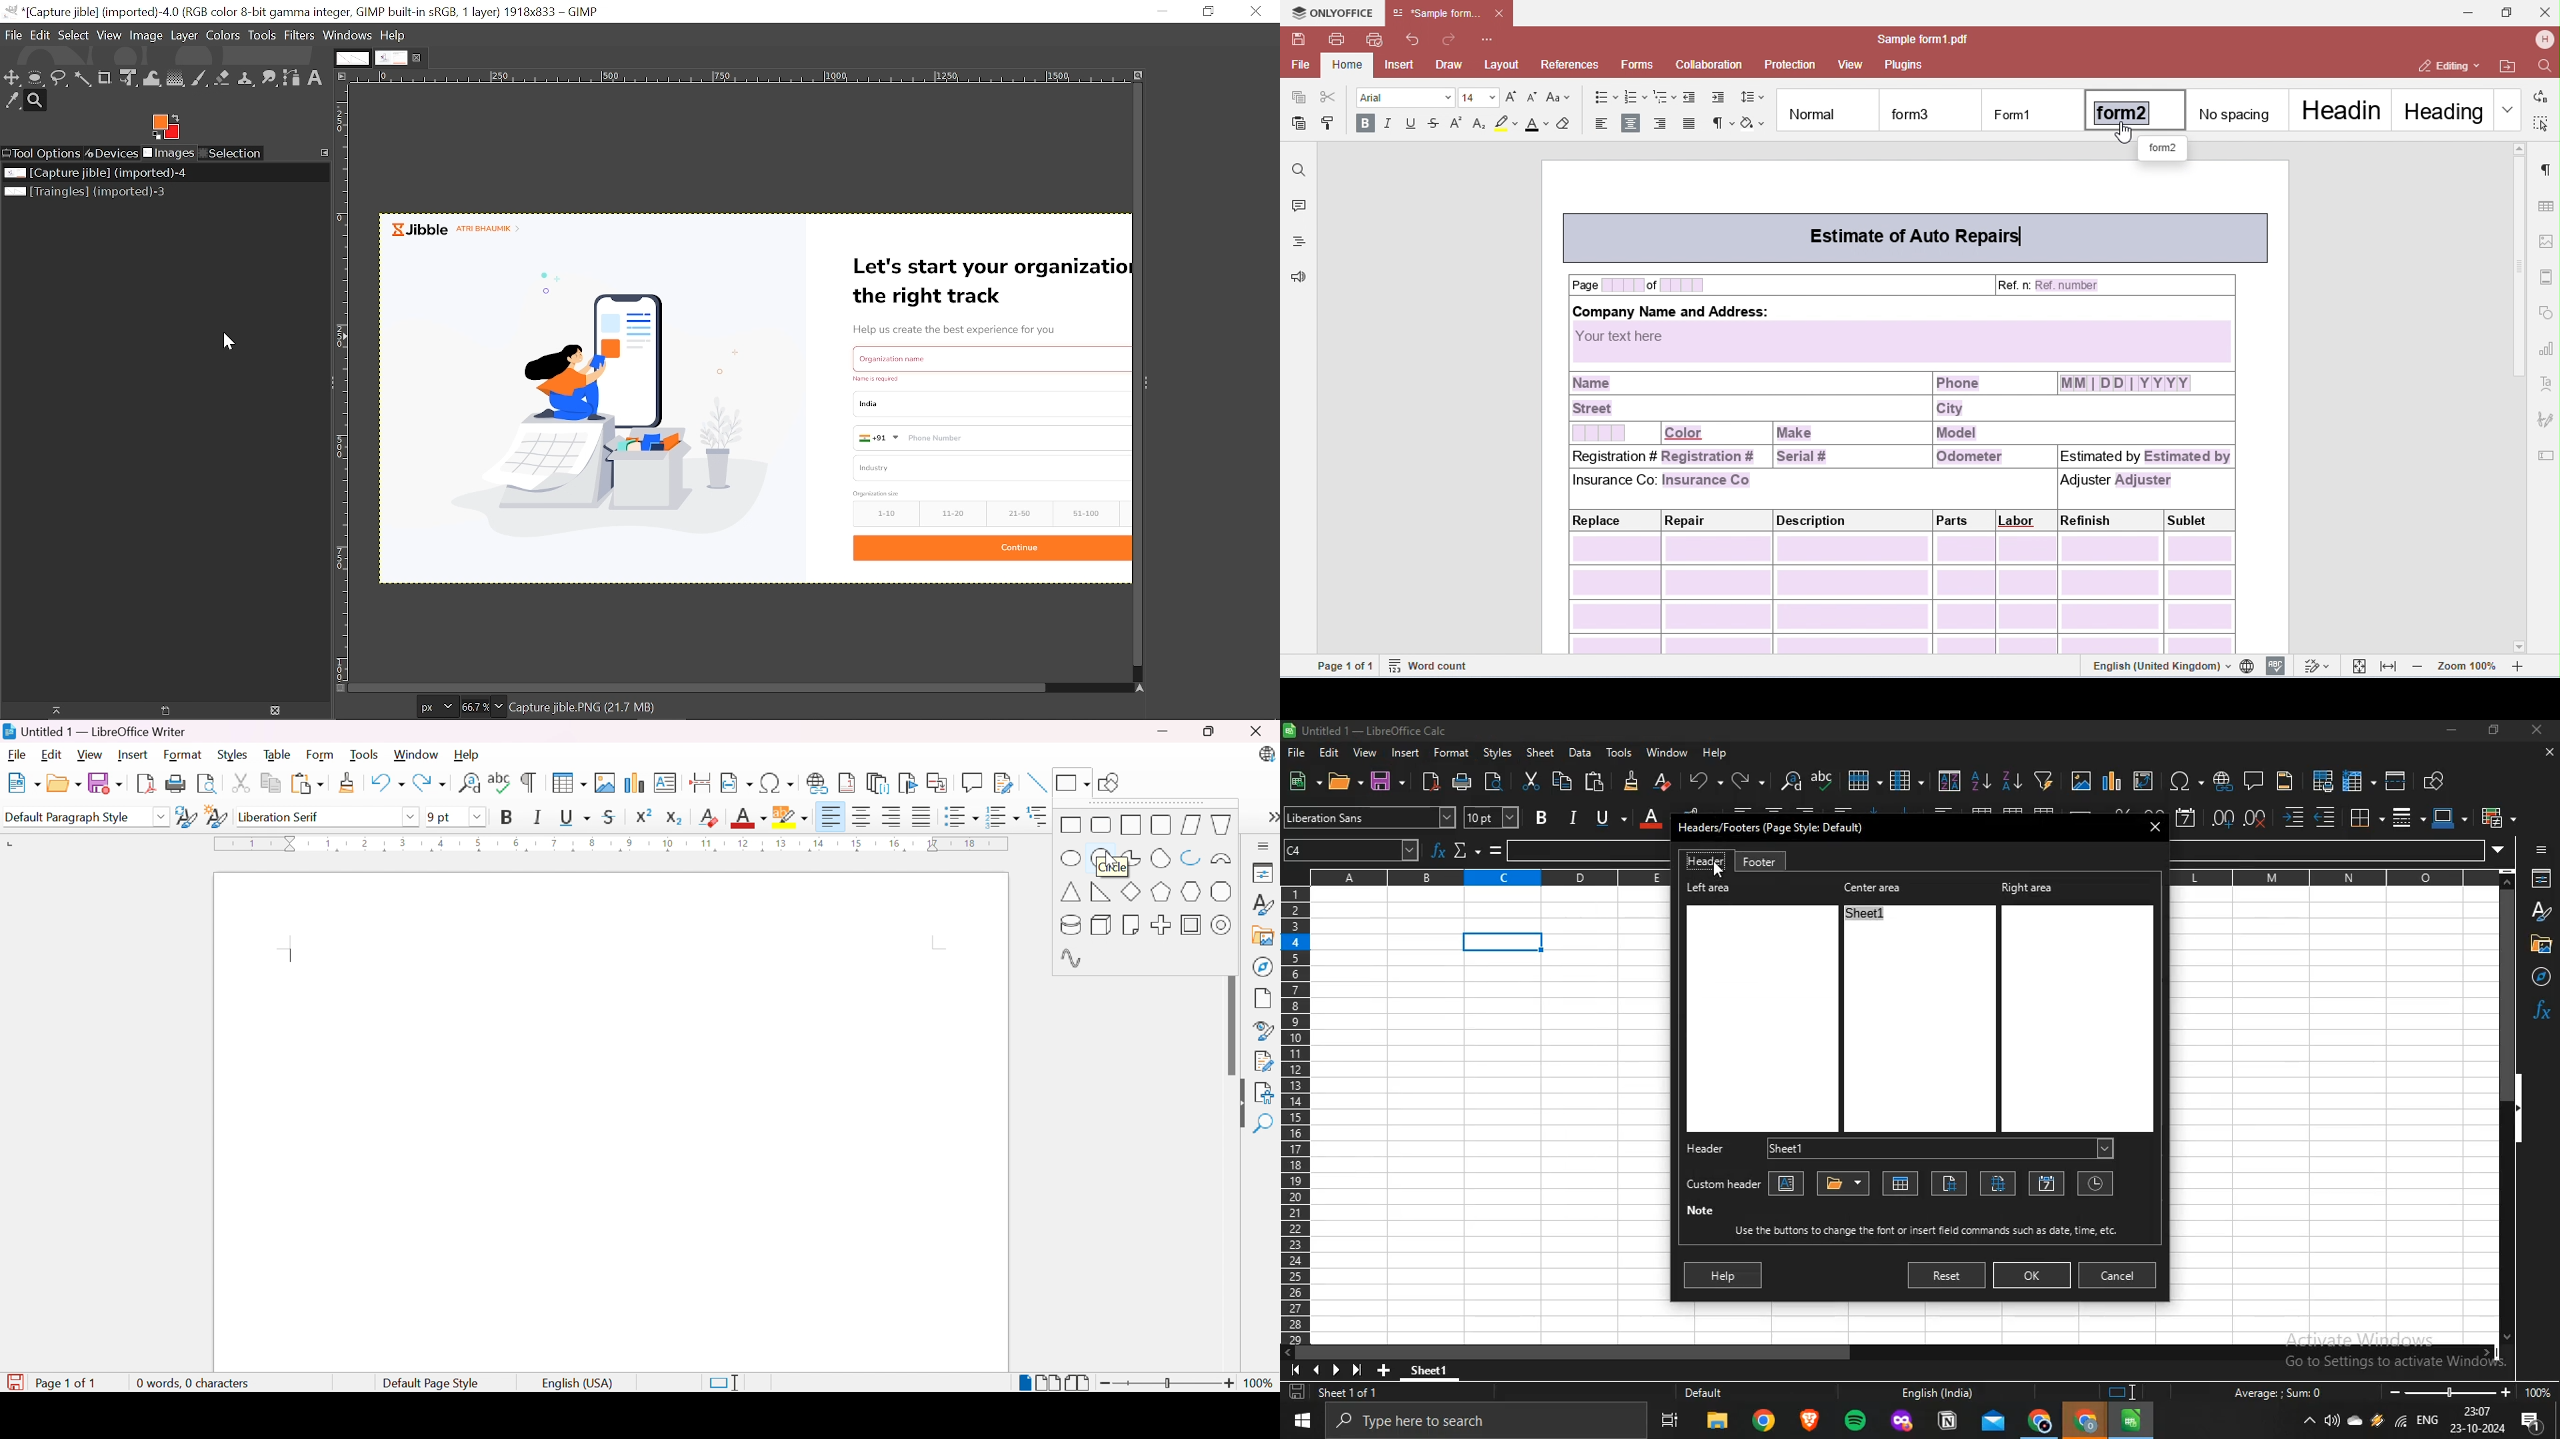 Image resolution: width=2576 pixels, height=1456 pixels. What do you see at coordinates (1069, 924) in the screenshot?
I see `Cylinder` at bounding box center [1069, 924].